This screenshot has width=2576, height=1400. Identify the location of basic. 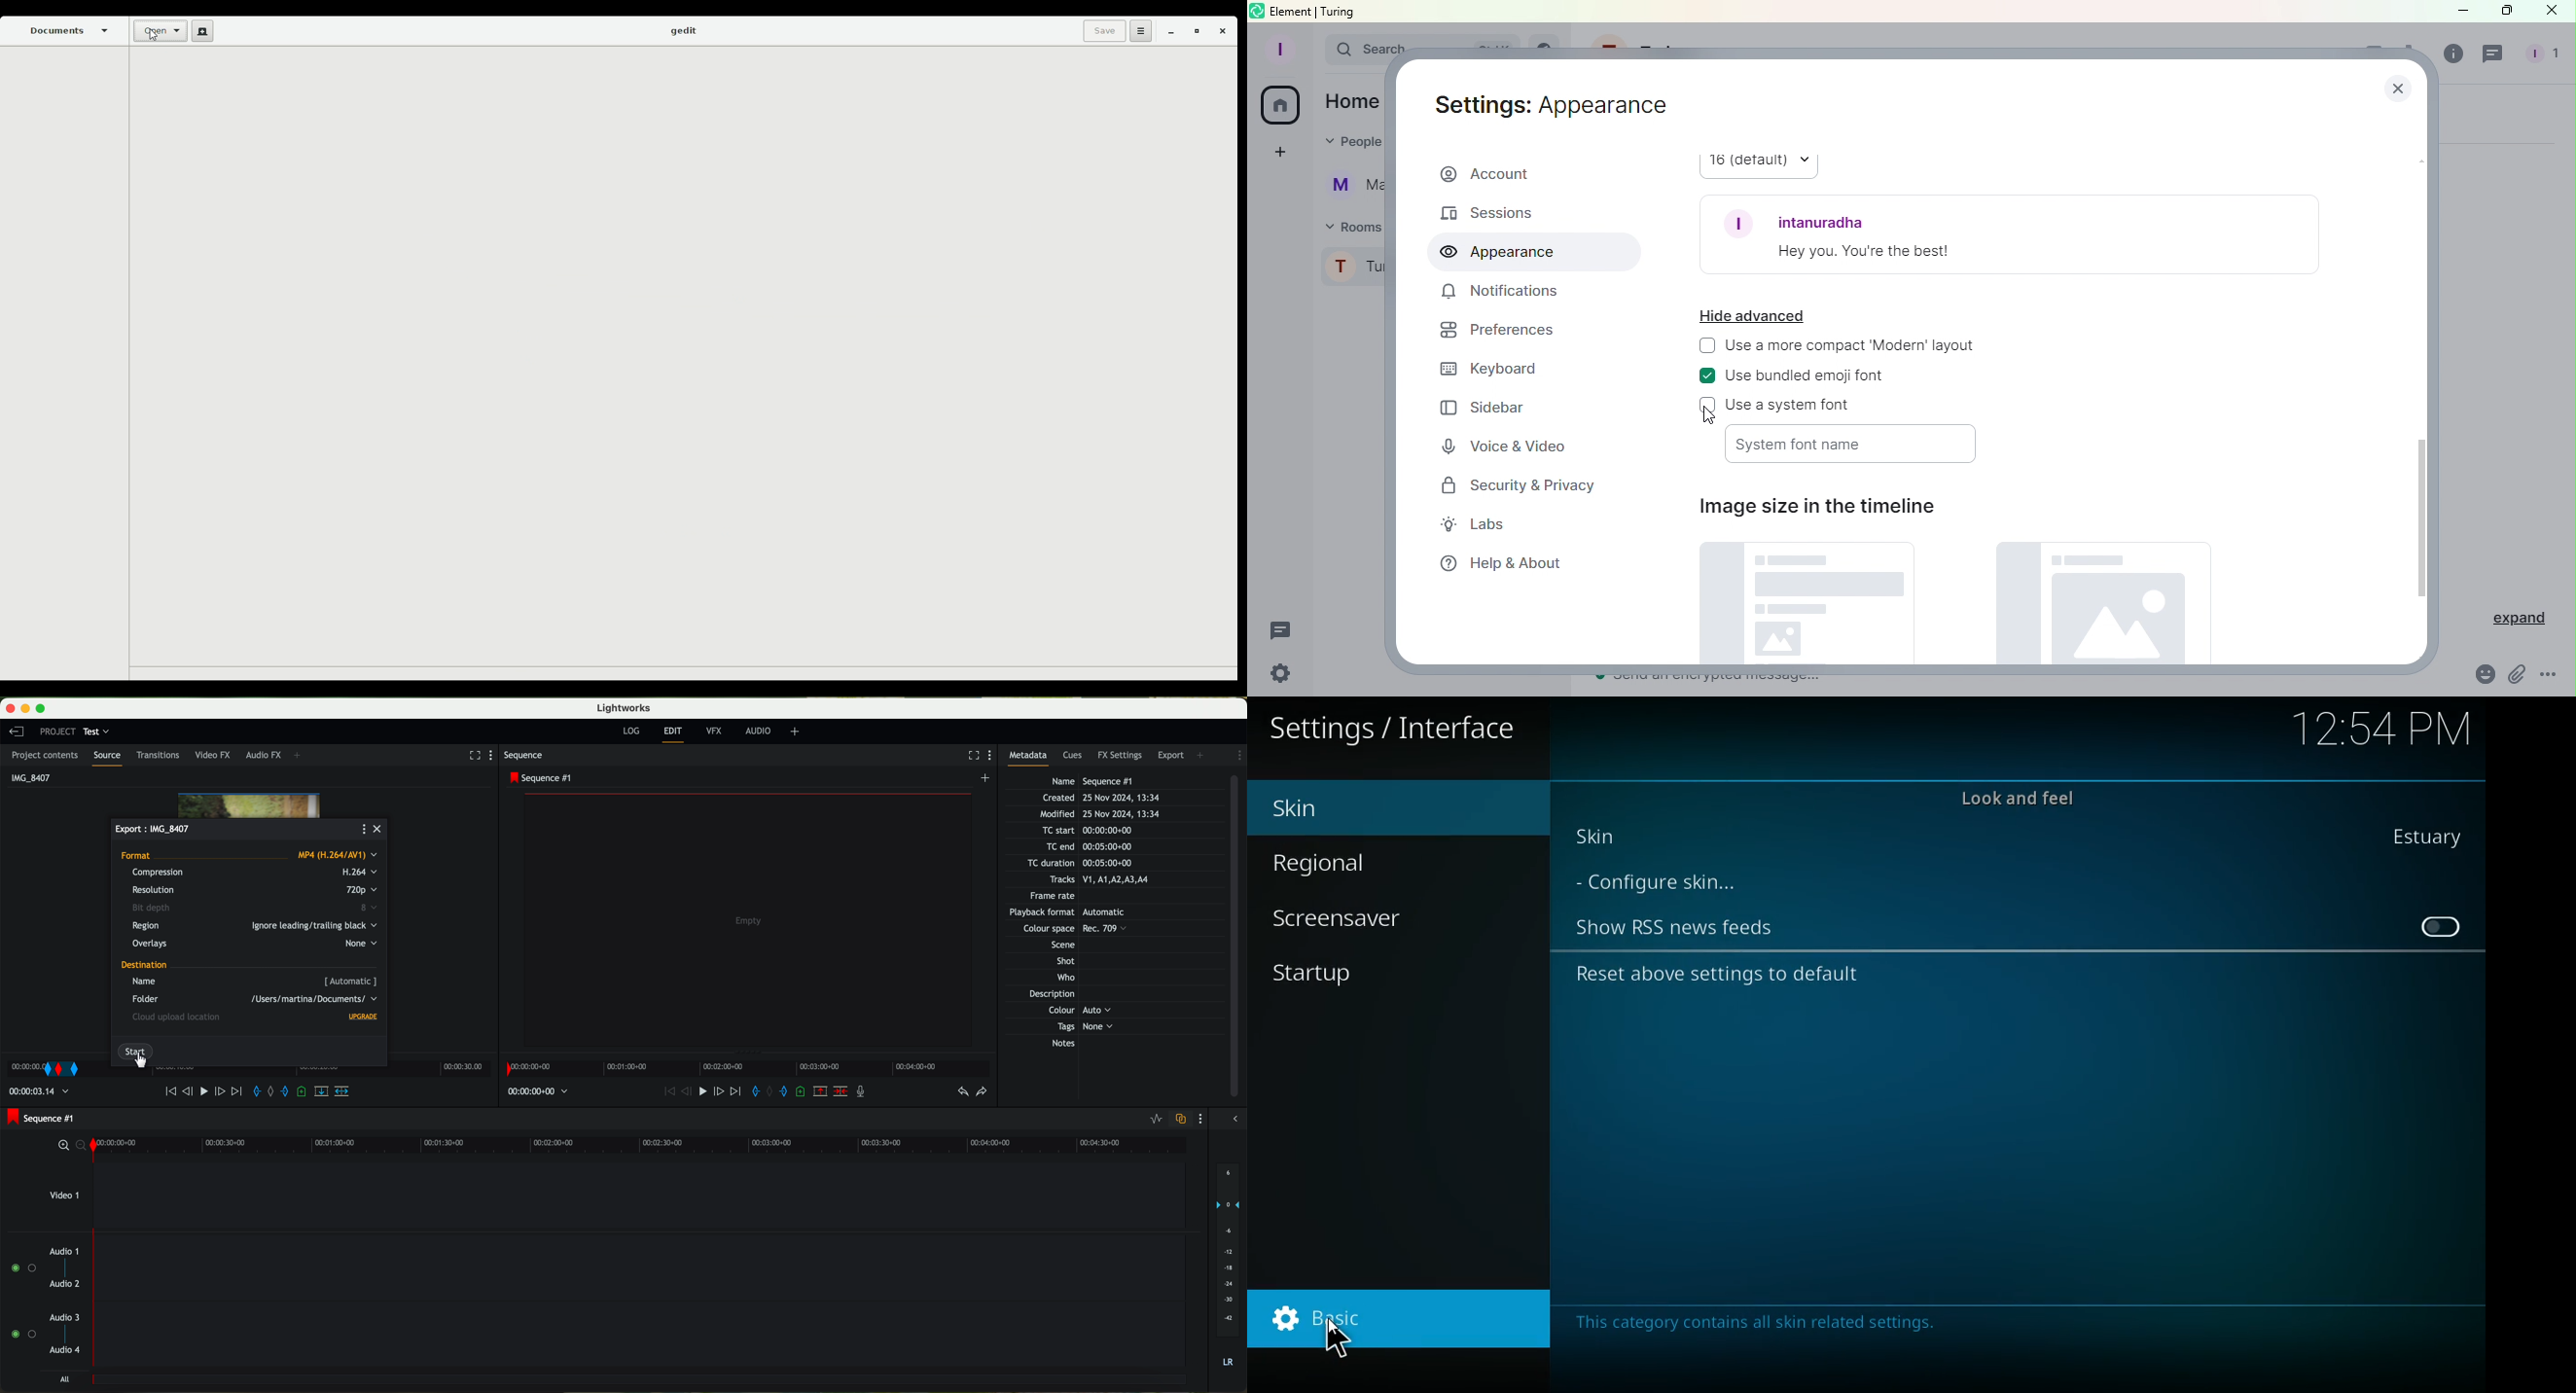
(1394, 1319).